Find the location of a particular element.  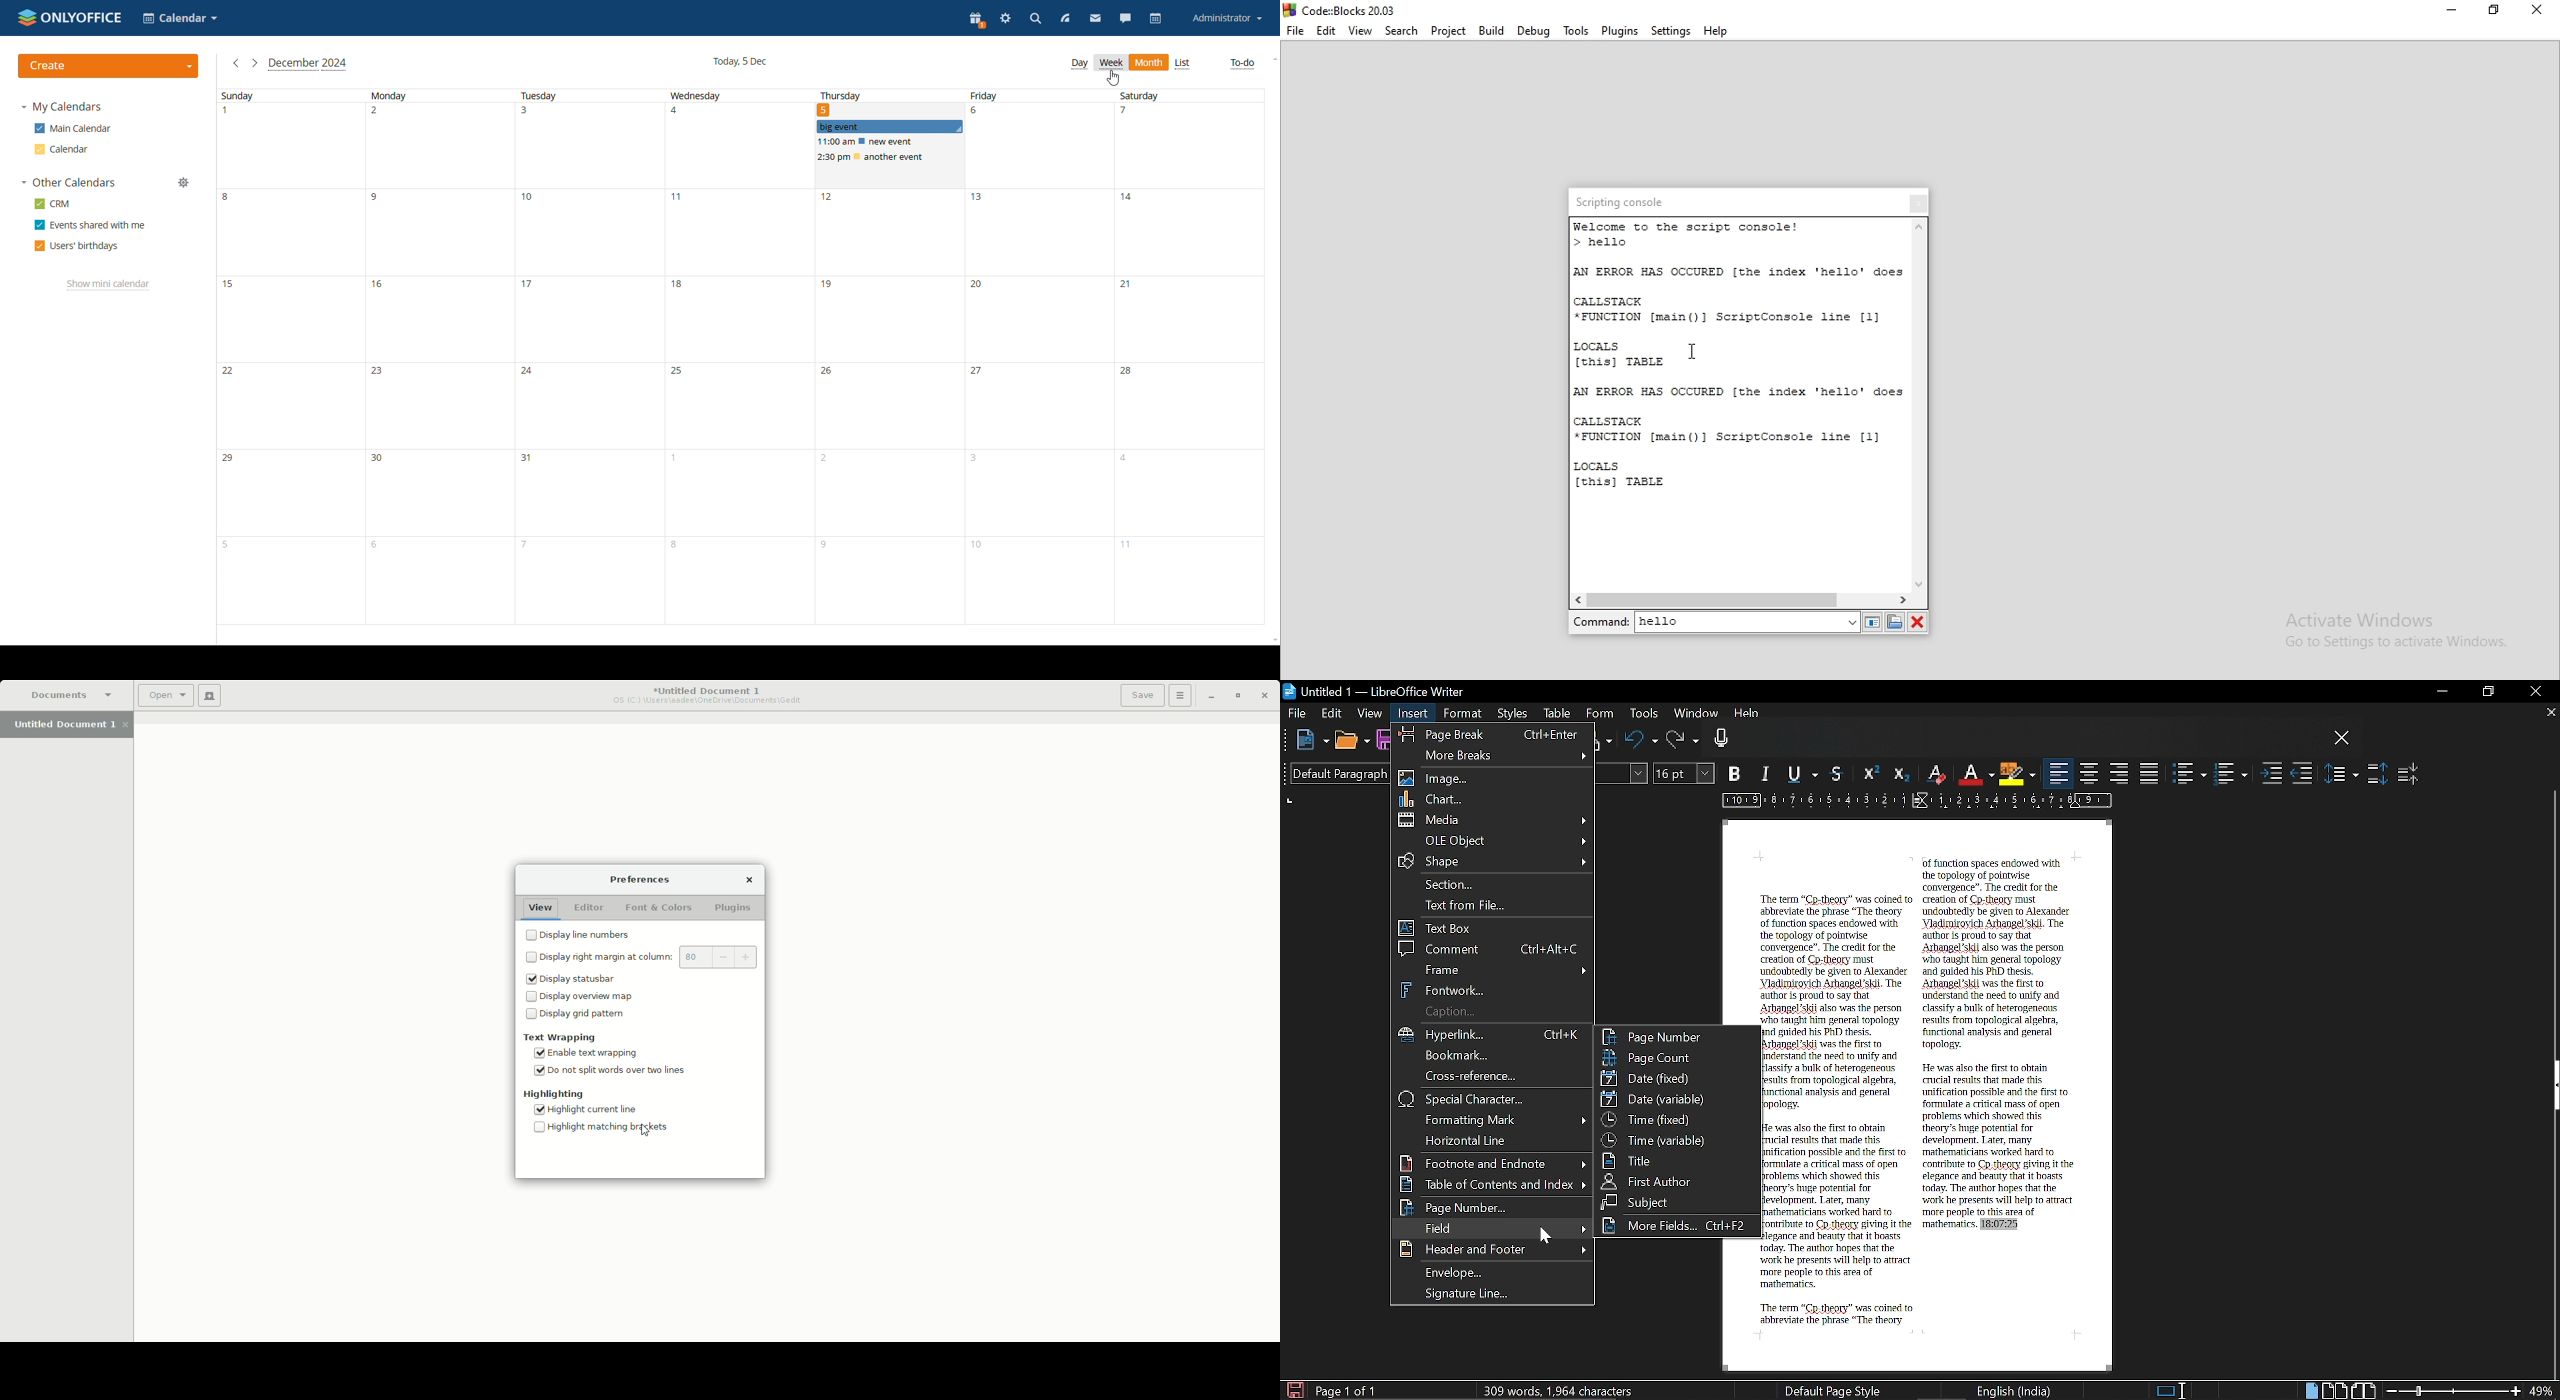

80 is located at coordinates (719, 957).